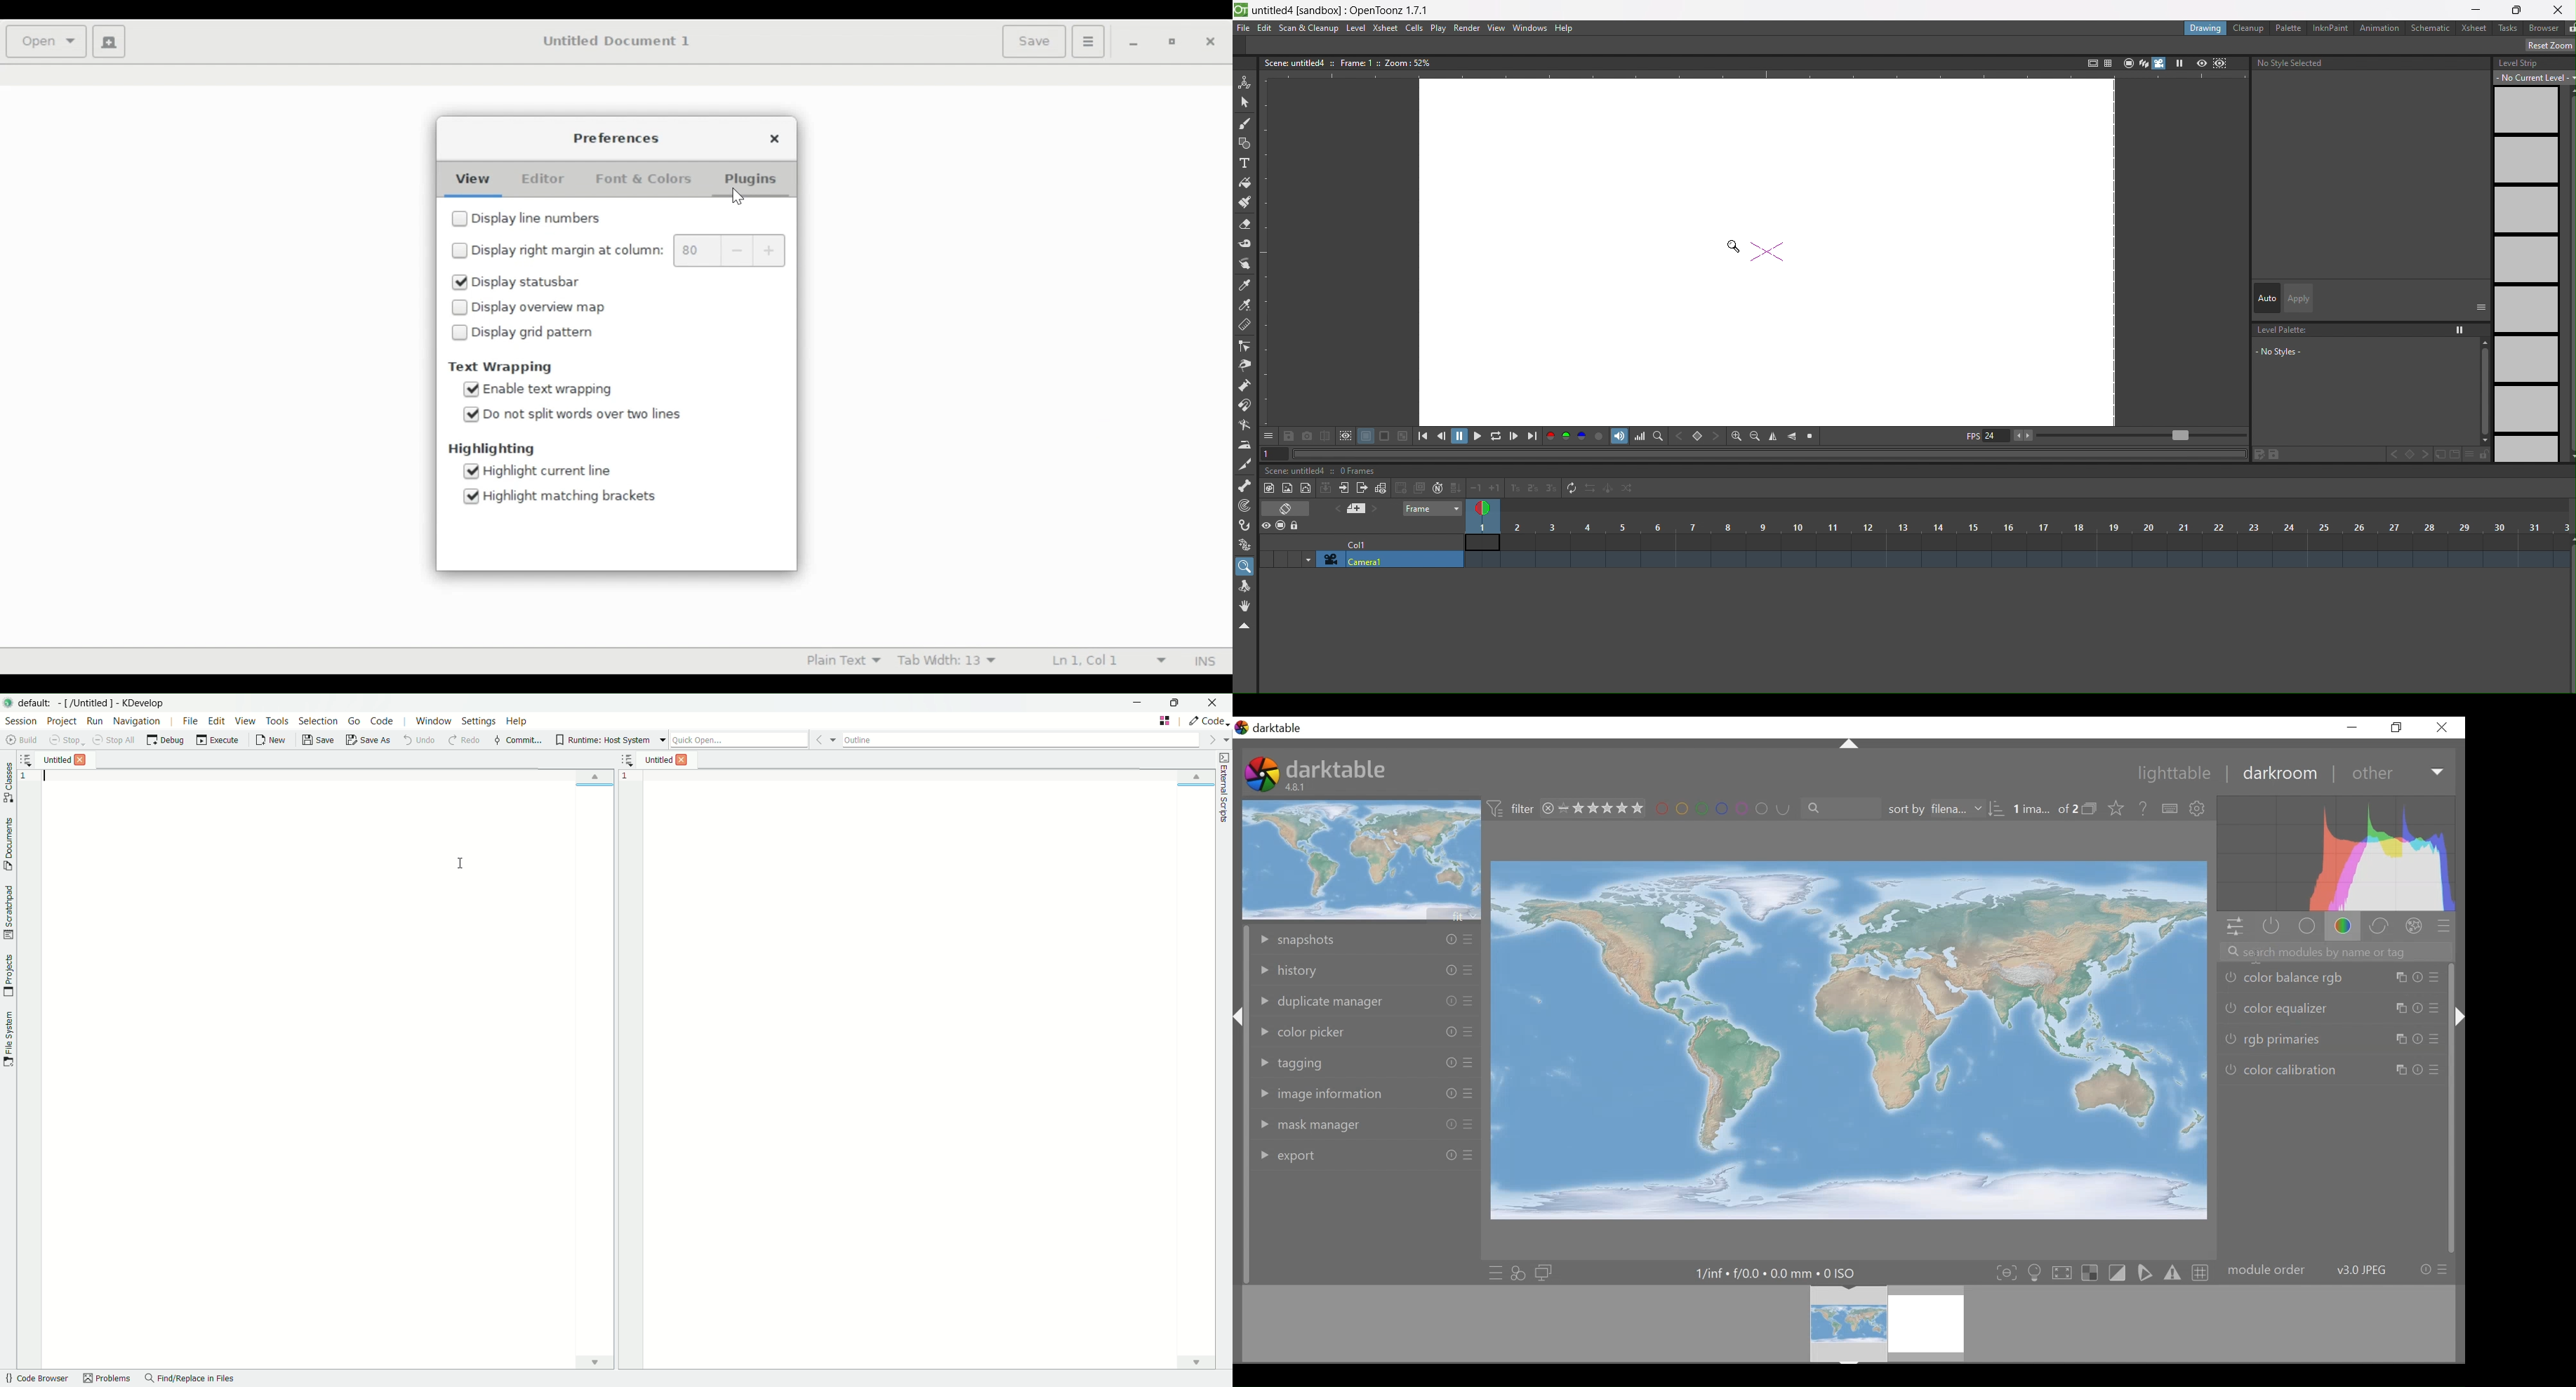 The height and width of the screenshot is (1400, 2576). I want to click on save as, so click(368, 739).